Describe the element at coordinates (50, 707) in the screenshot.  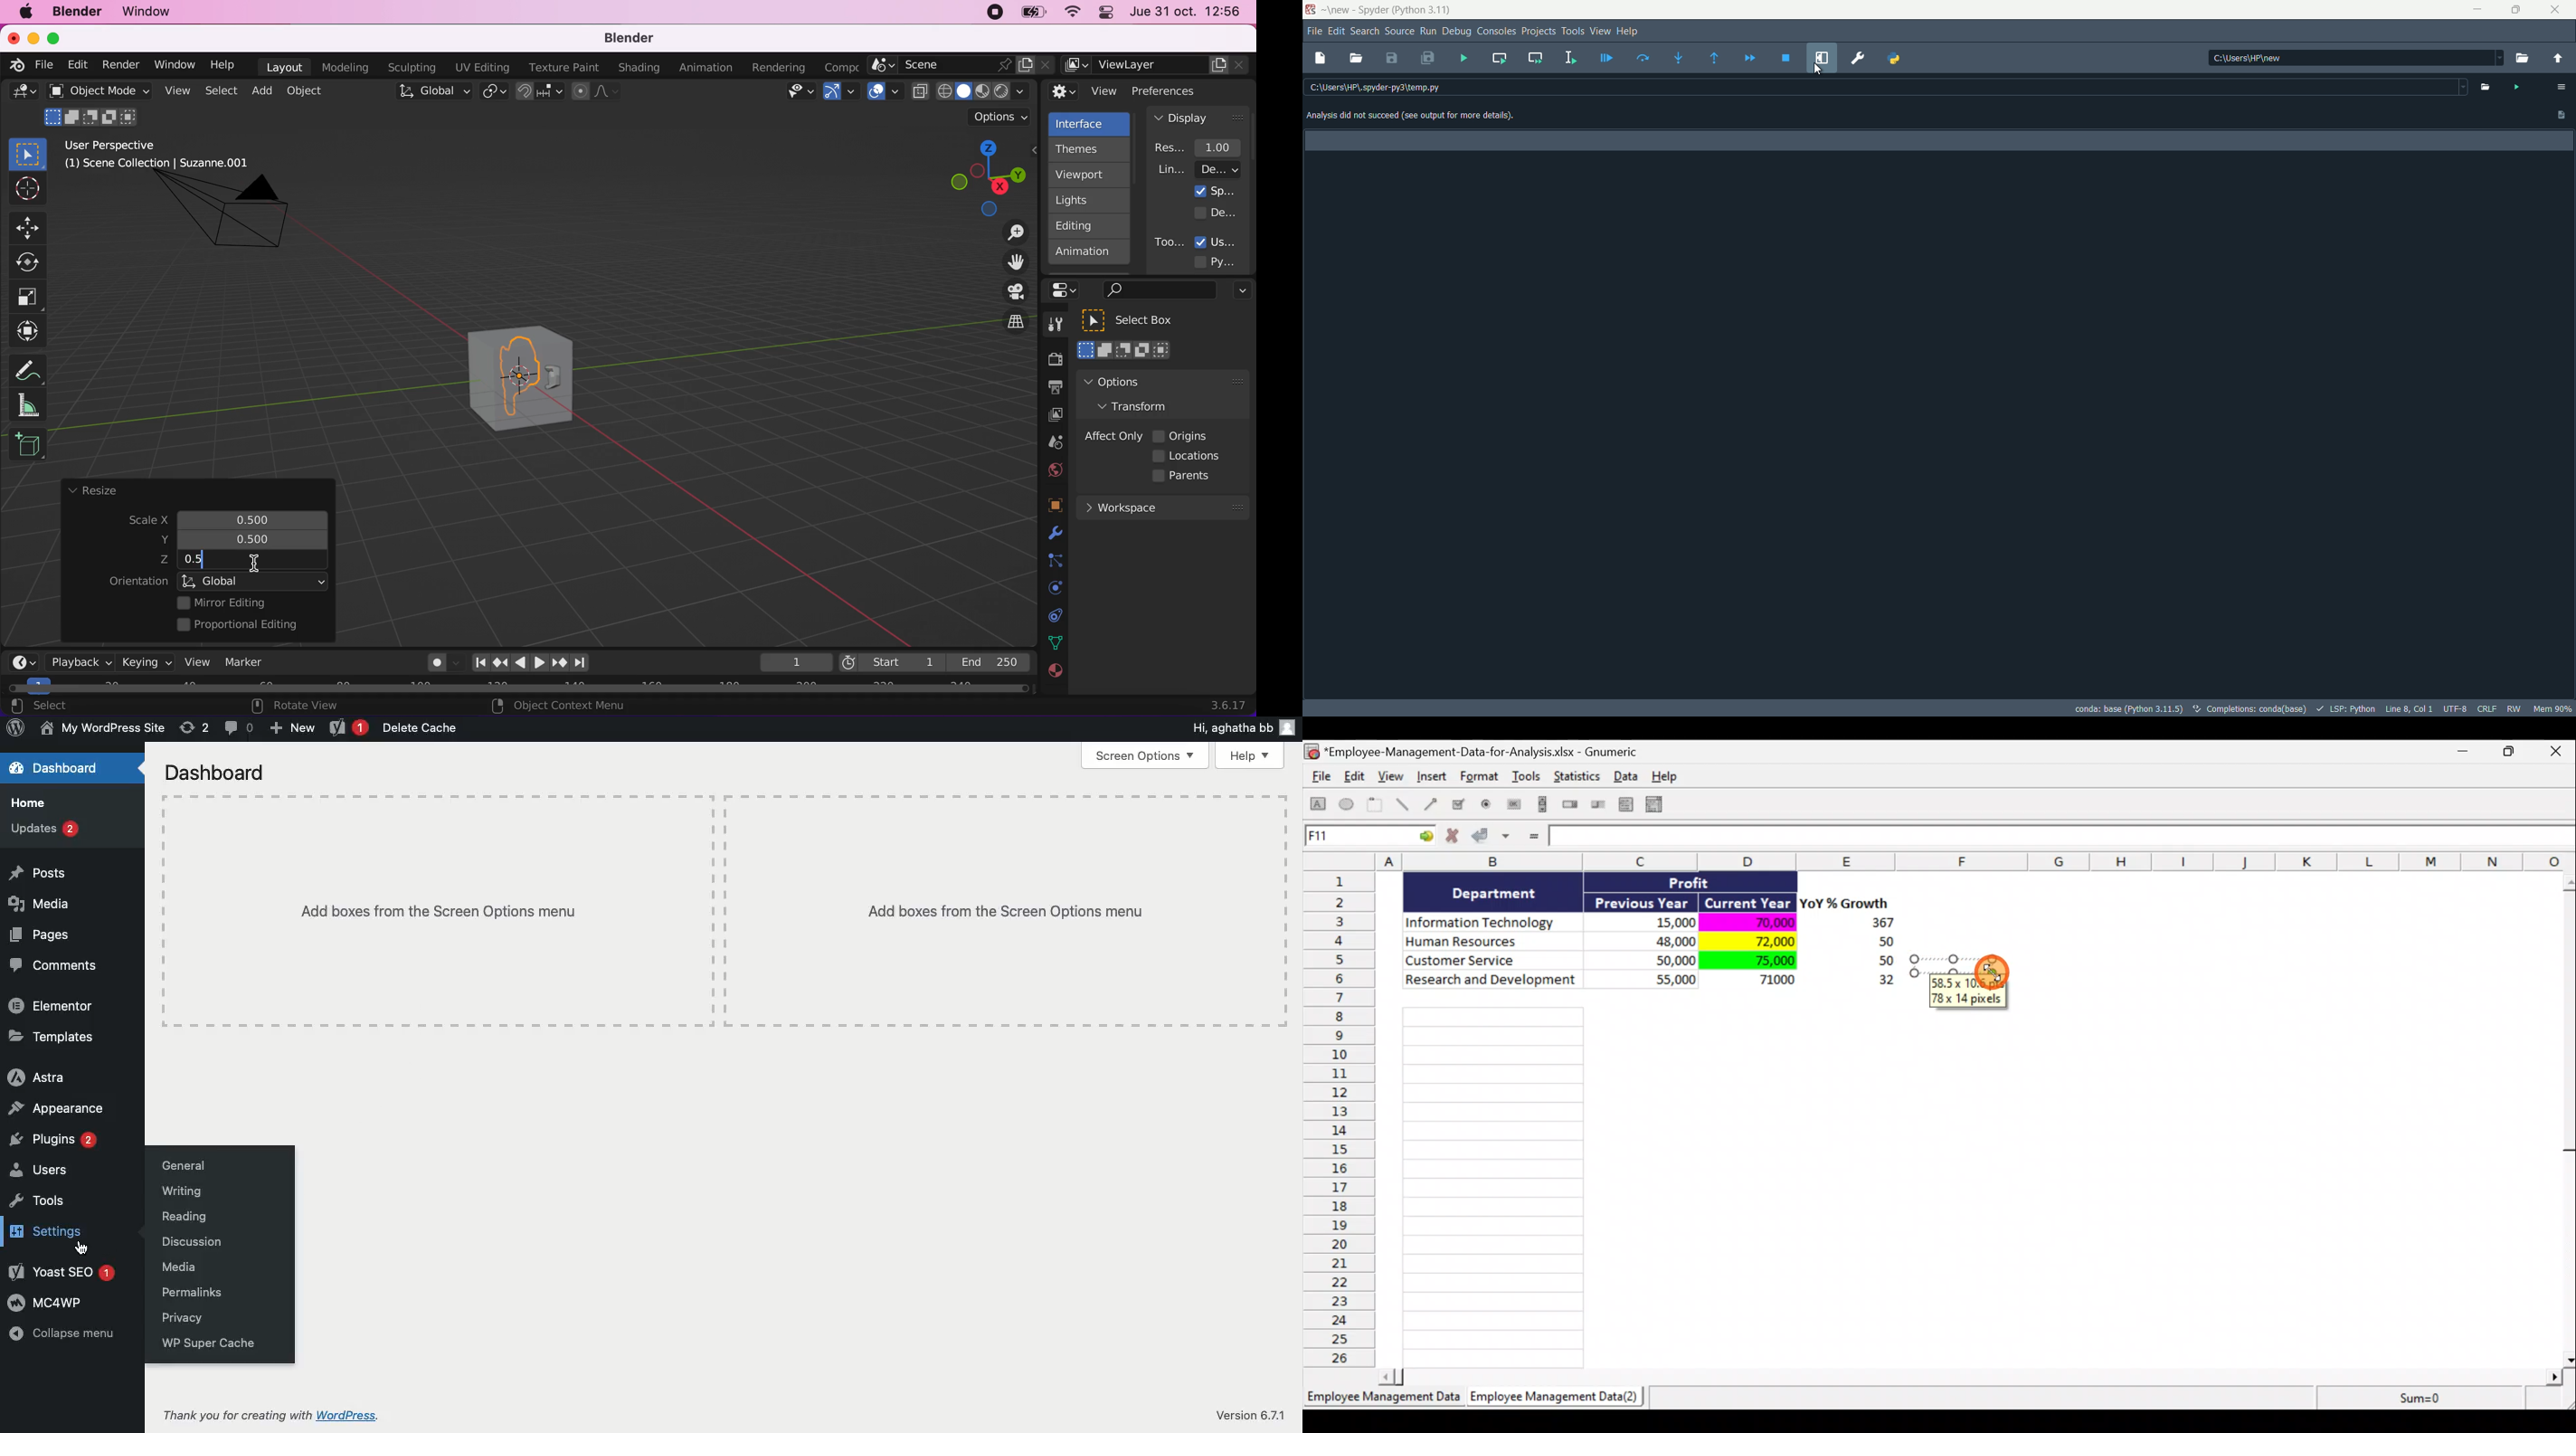
I see `select` at that location.